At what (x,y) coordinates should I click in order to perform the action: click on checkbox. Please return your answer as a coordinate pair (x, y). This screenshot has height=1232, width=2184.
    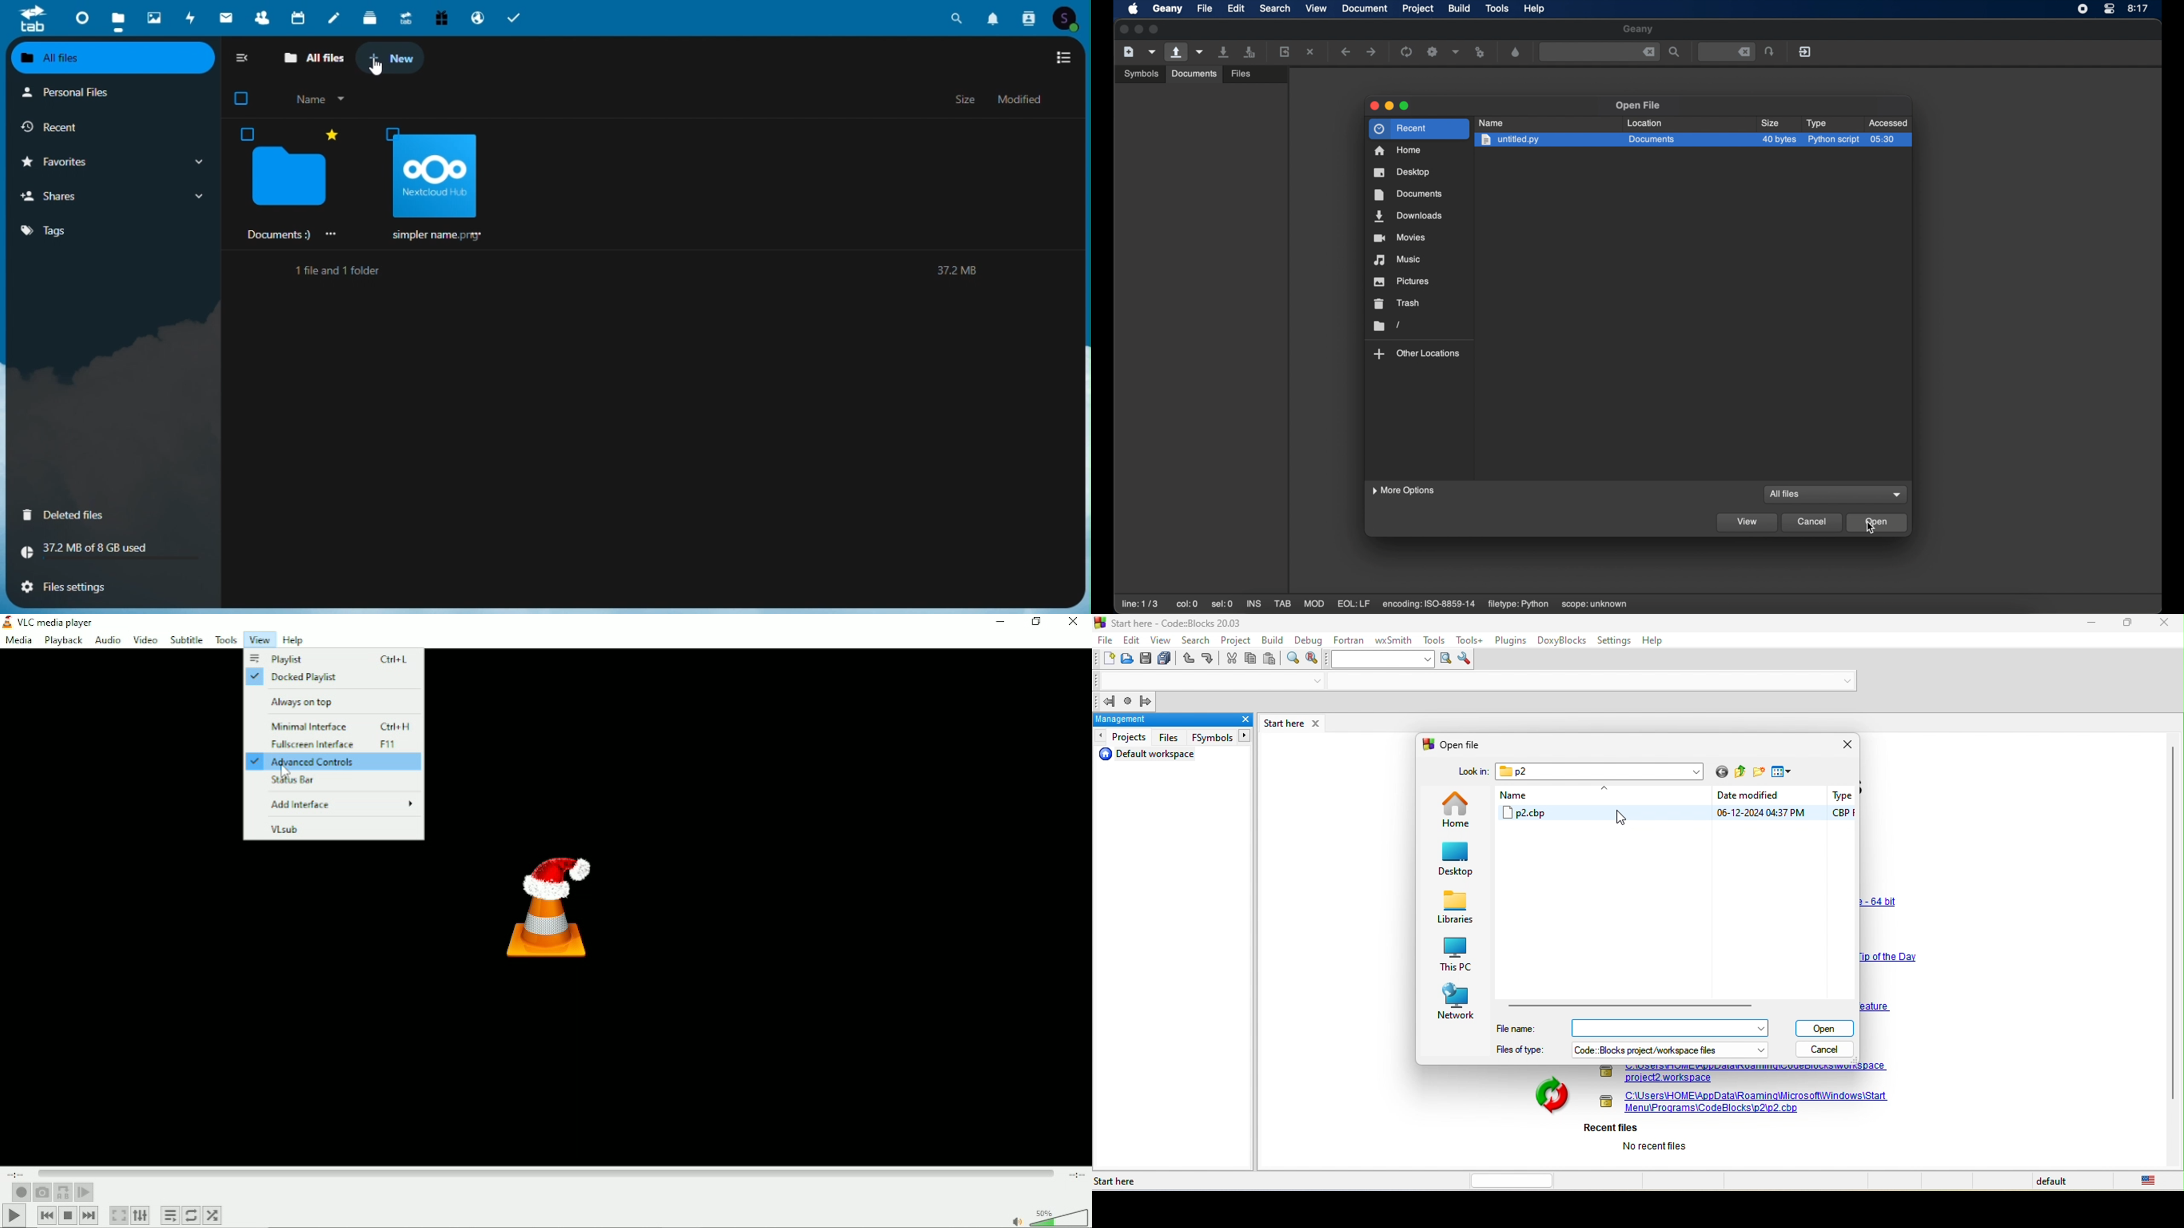
    Looking at the image, I should click on (244, 99).